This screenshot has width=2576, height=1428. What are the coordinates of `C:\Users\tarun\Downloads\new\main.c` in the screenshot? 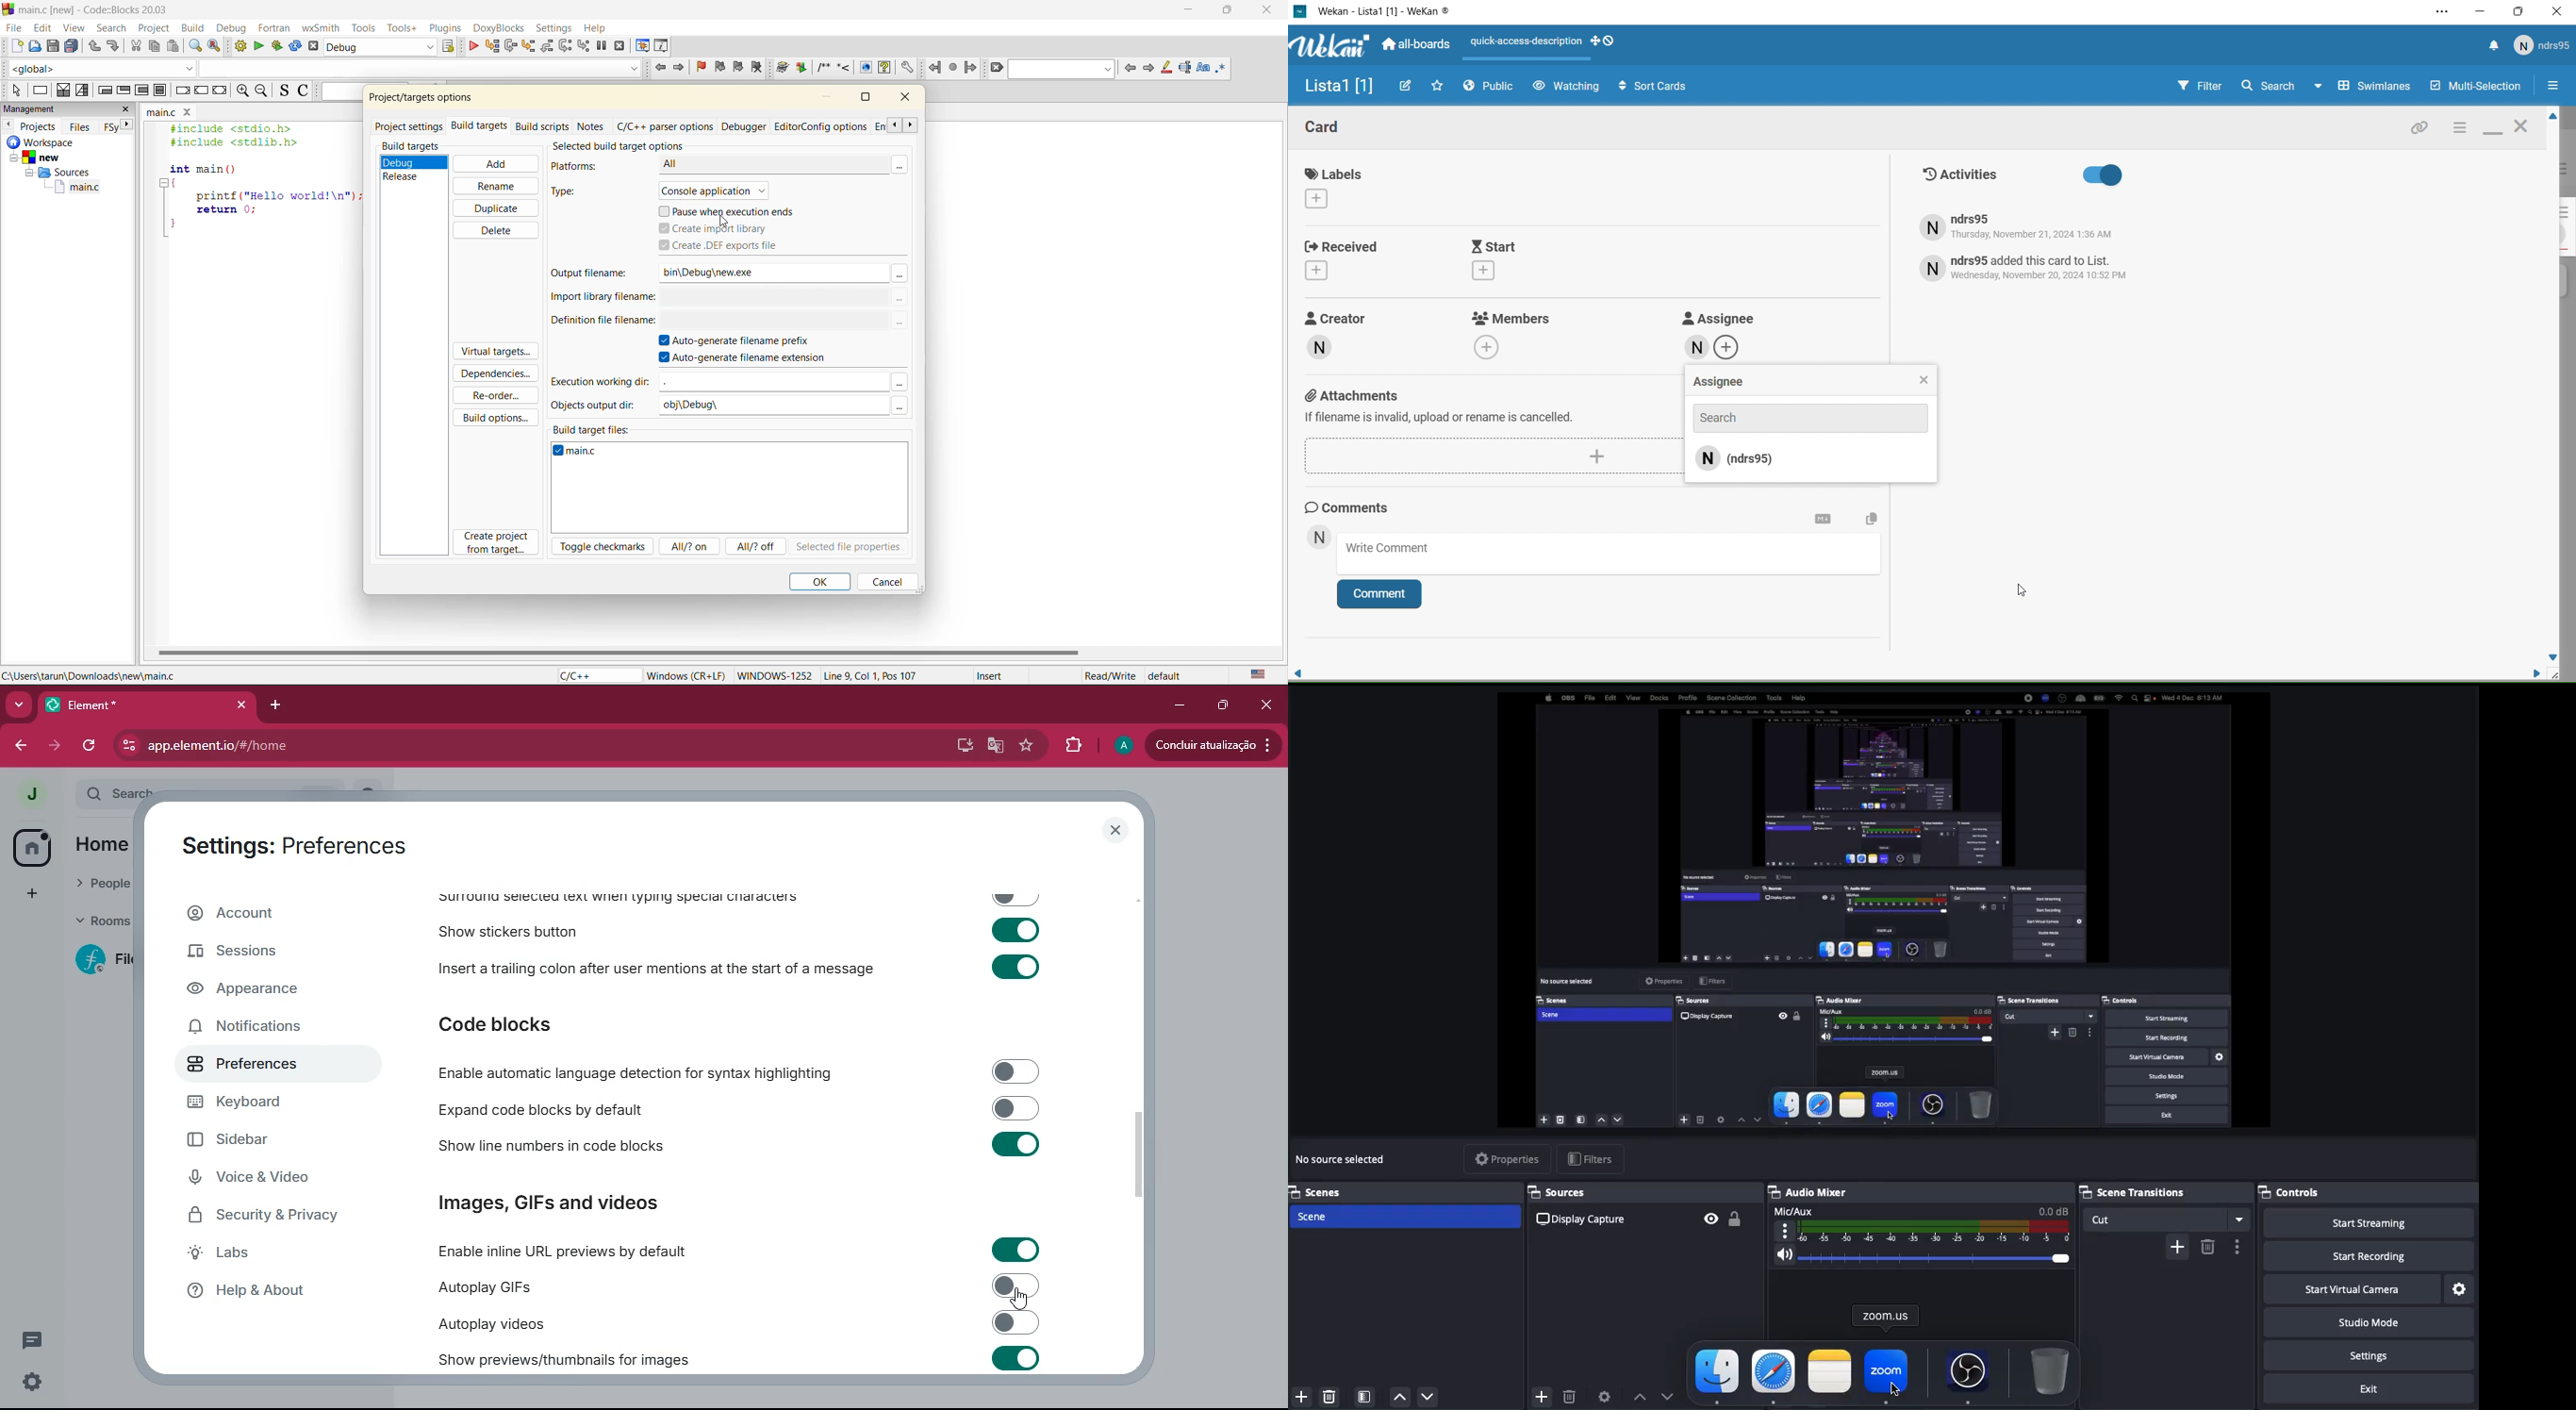 It's located at (94, 676).